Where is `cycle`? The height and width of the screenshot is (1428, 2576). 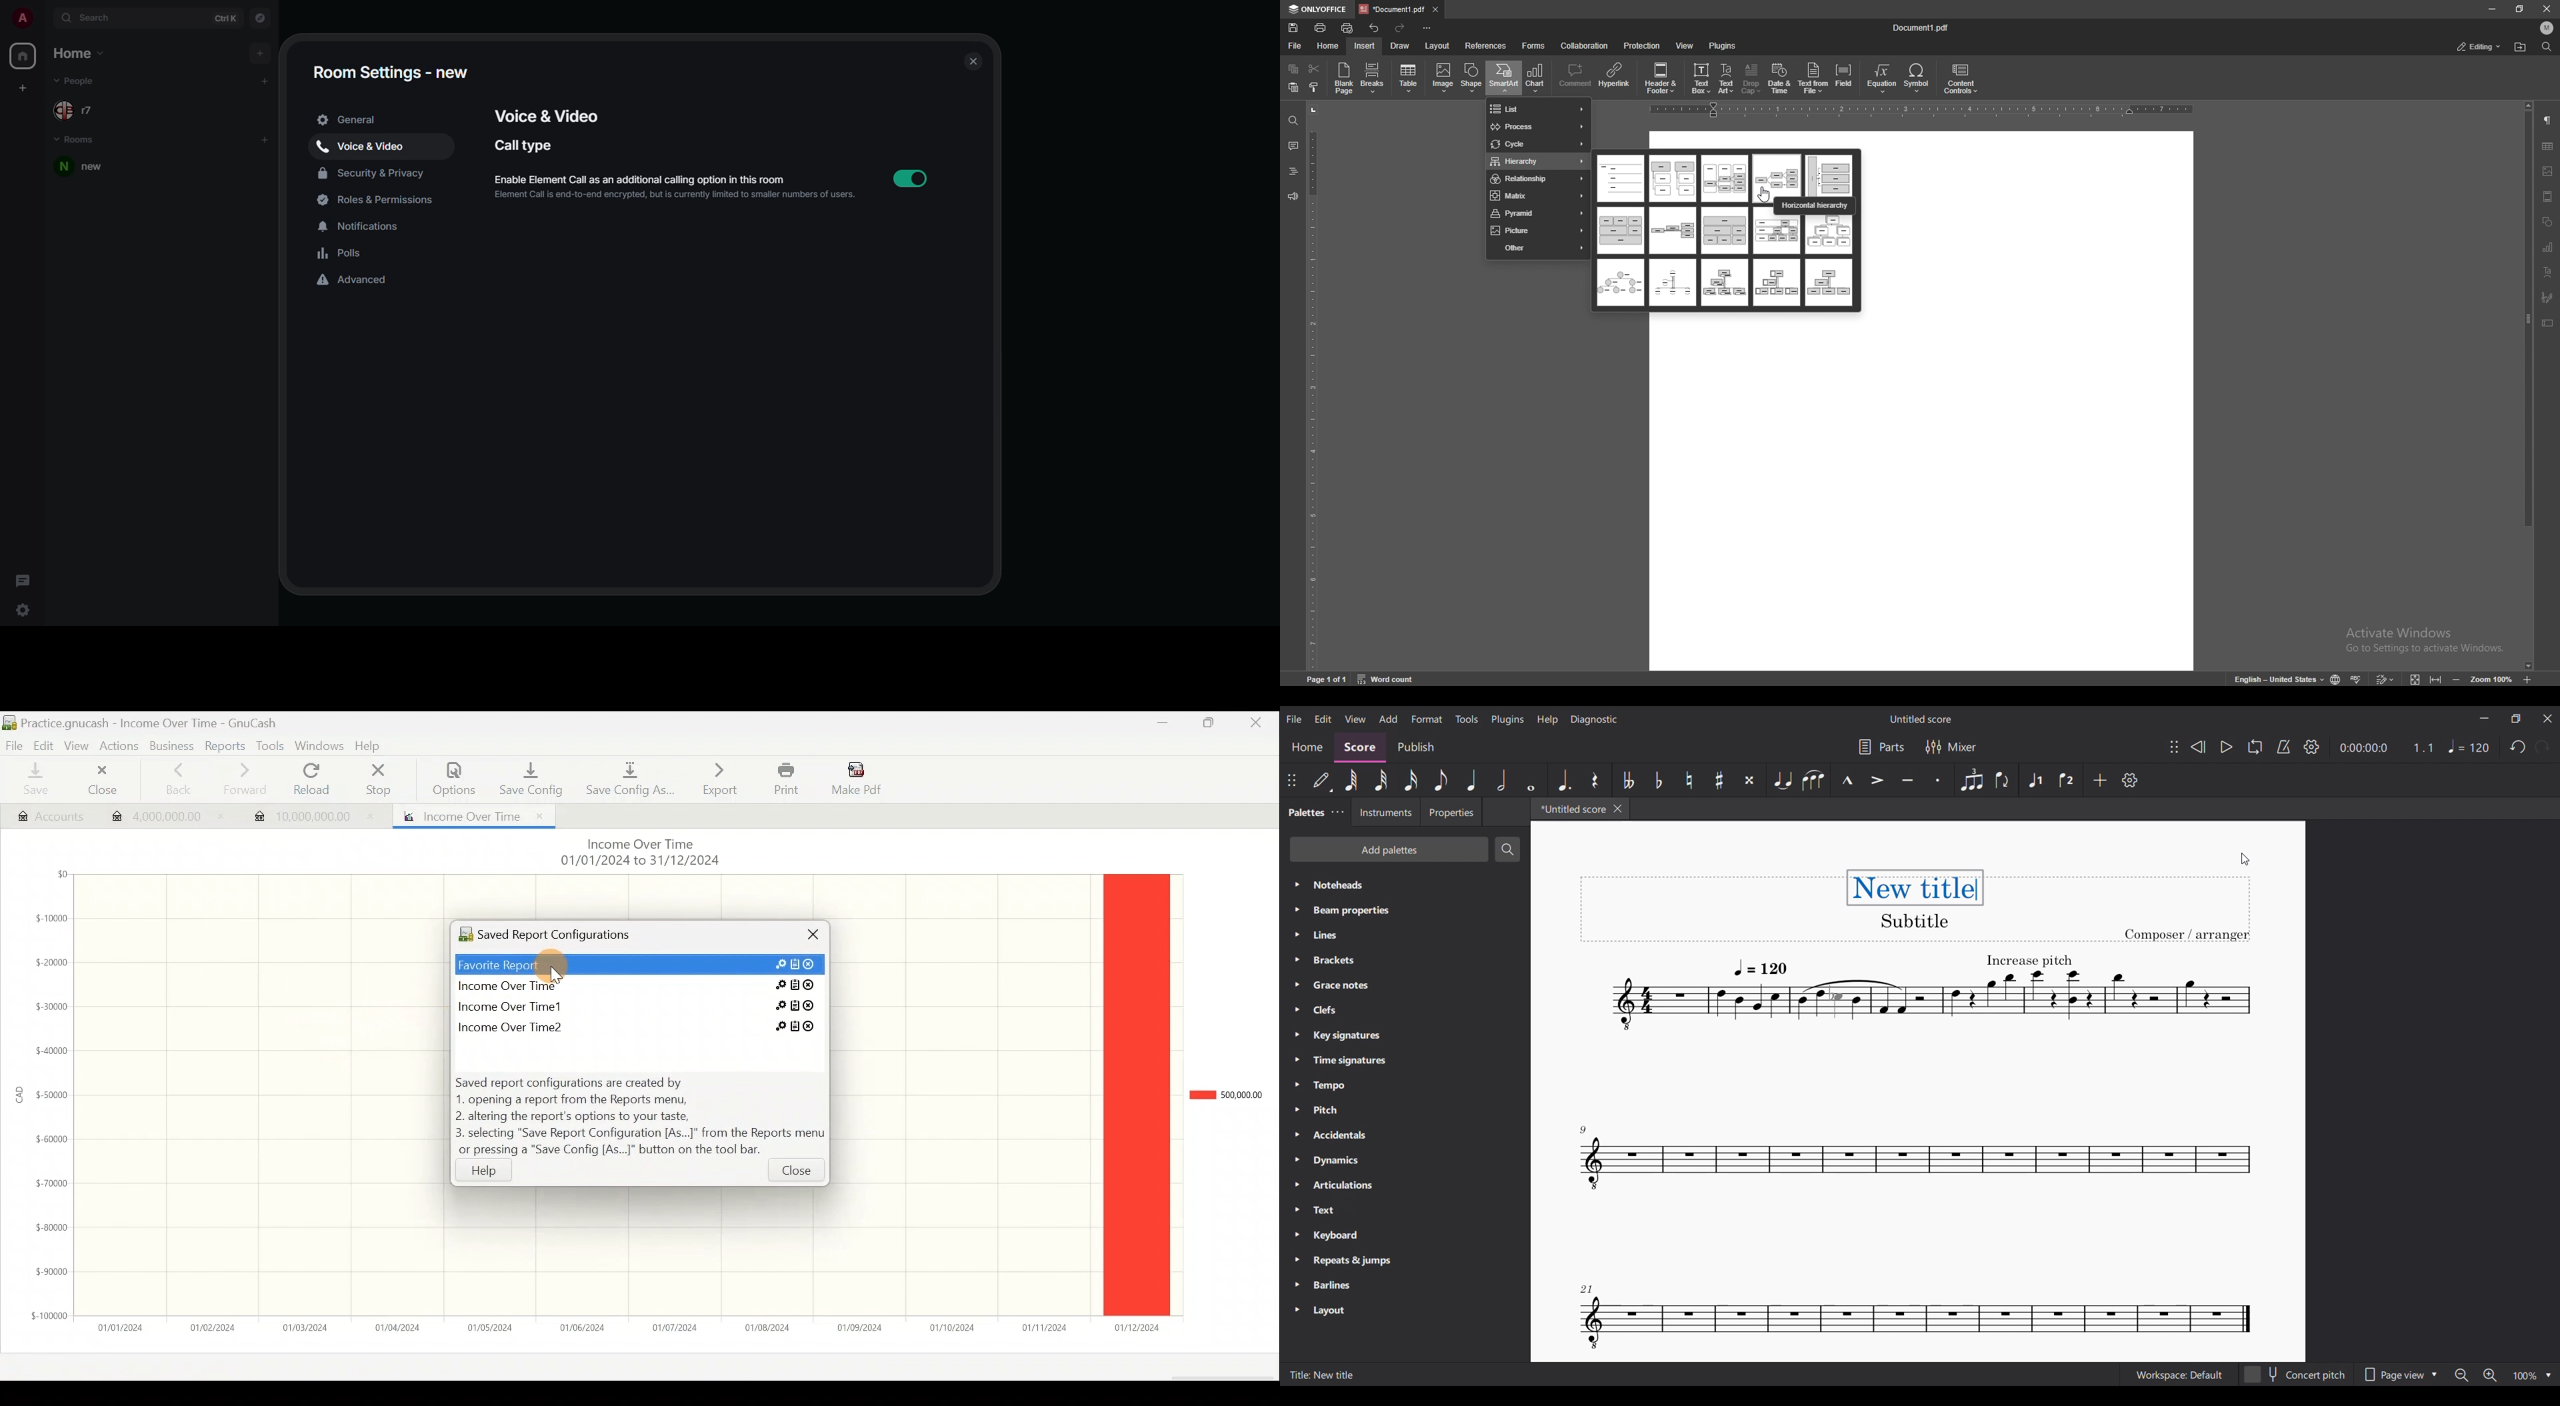
cycle is located at coordinates (1538, 145).